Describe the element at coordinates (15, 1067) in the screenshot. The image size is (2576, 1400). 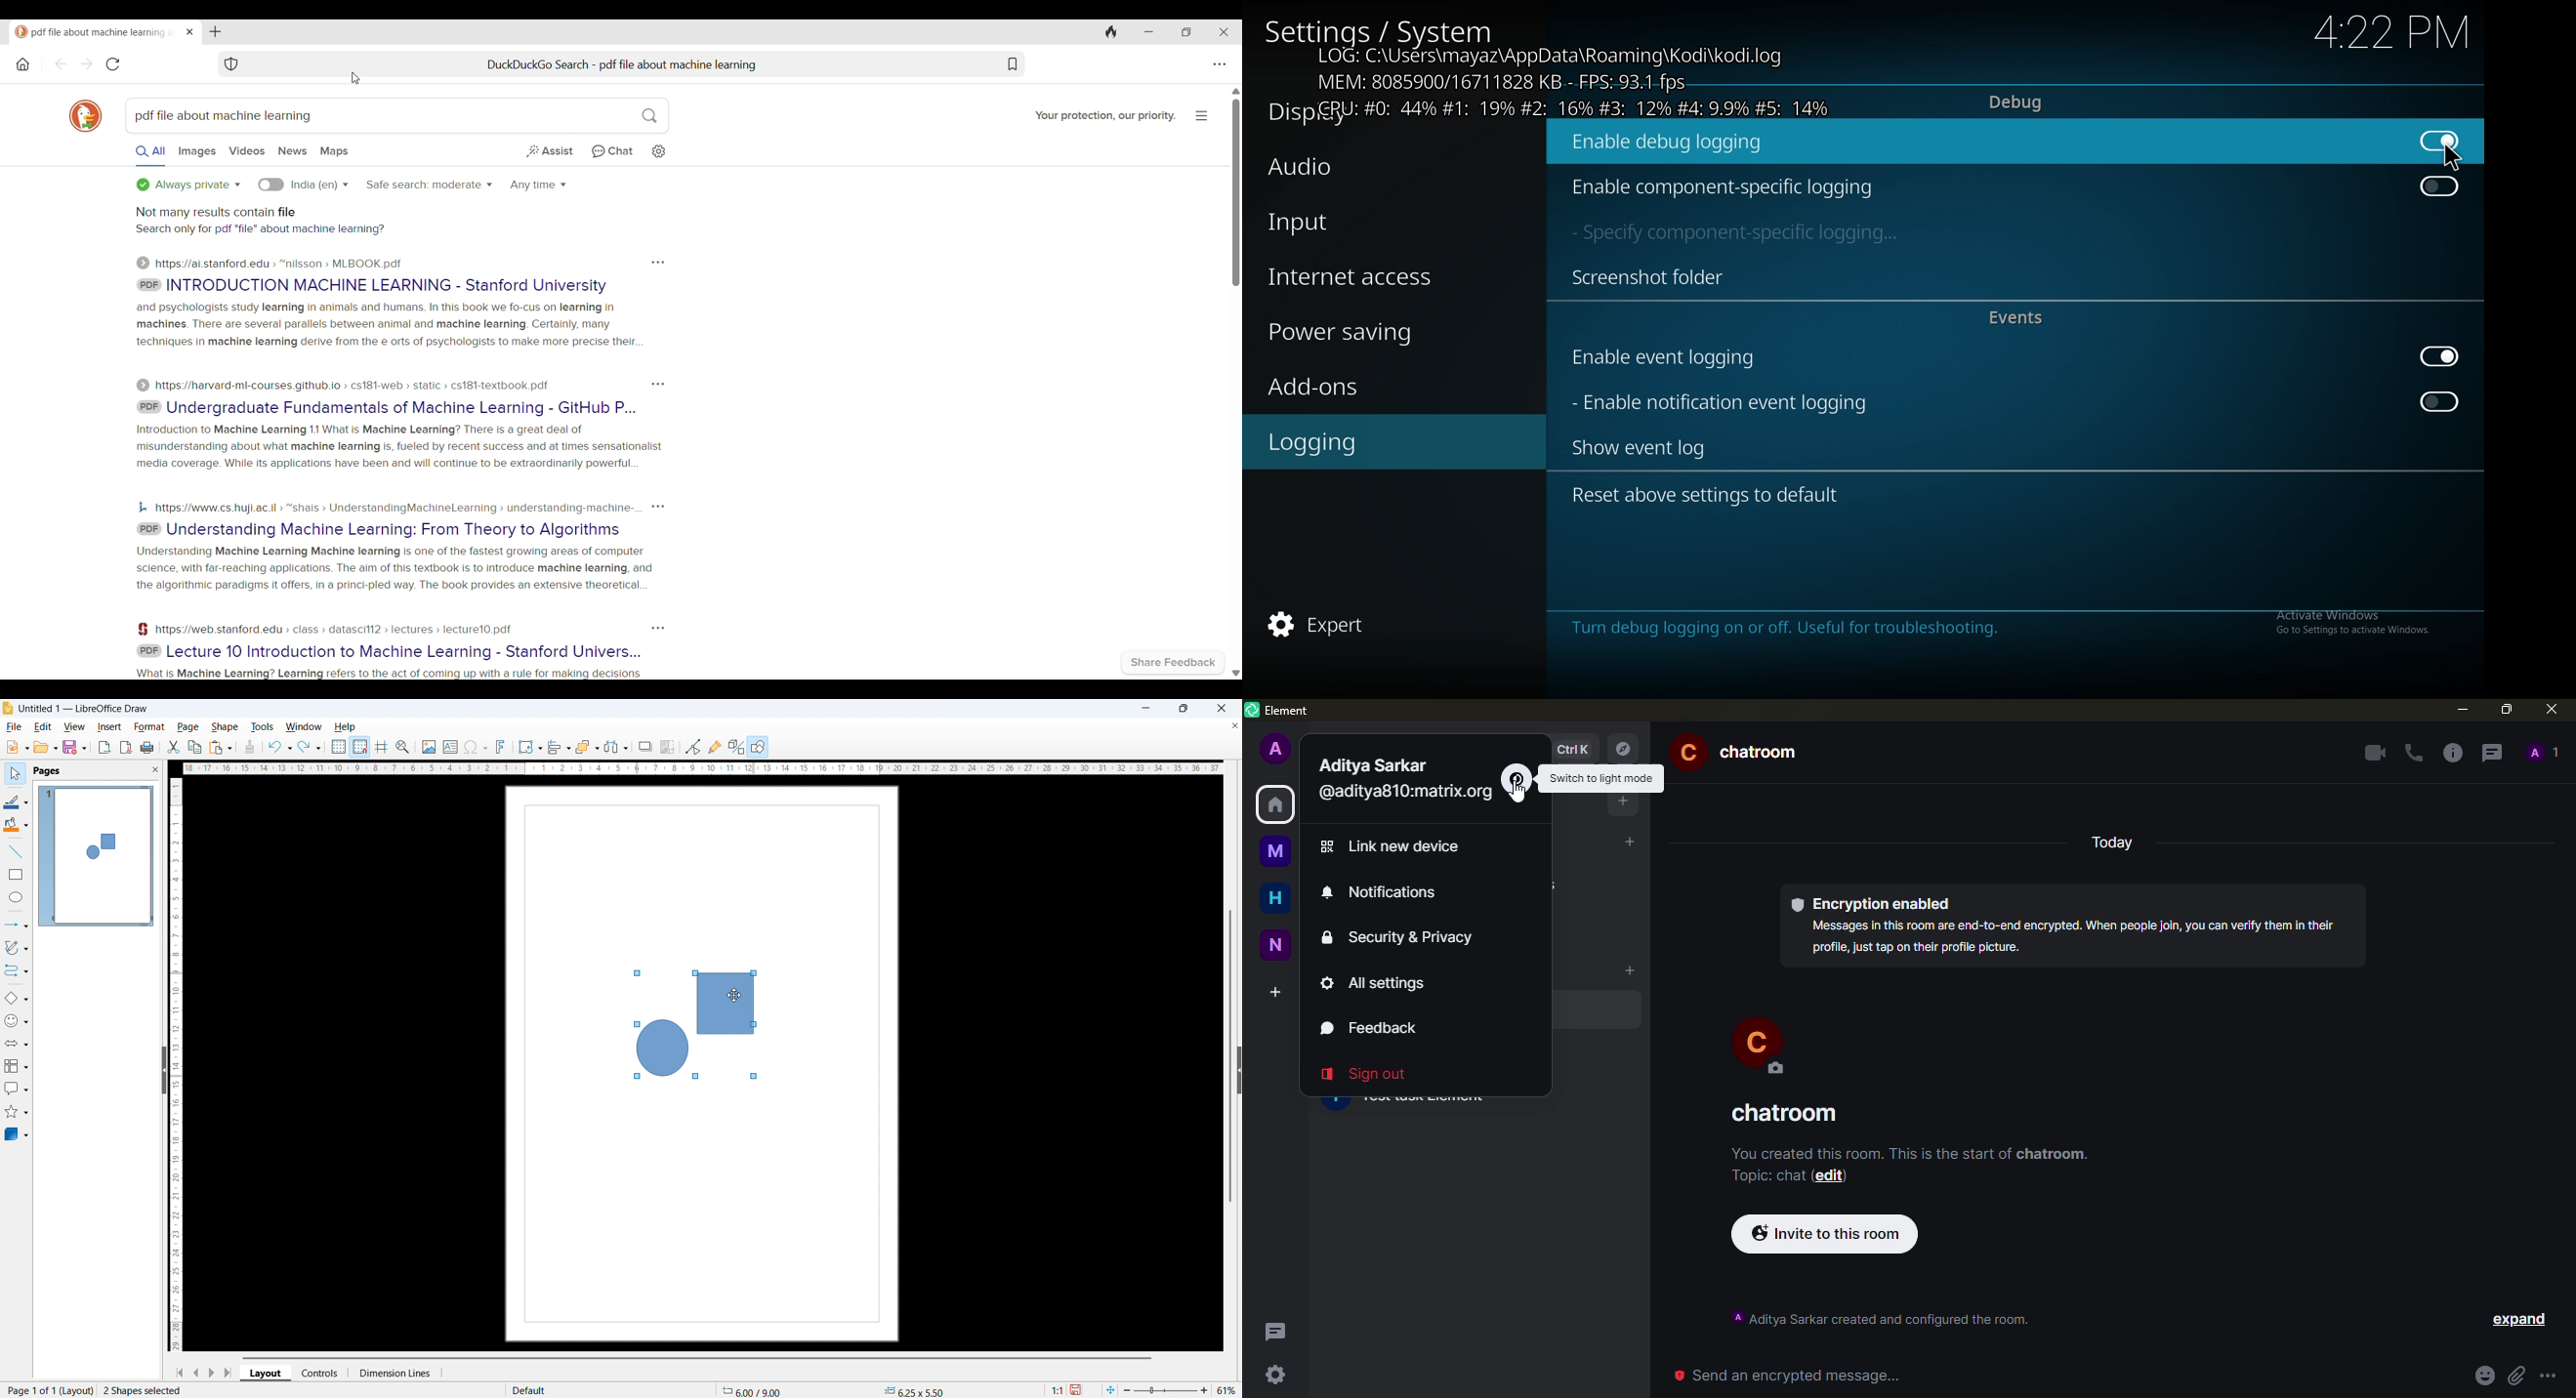
I see `flowchart` at that location.